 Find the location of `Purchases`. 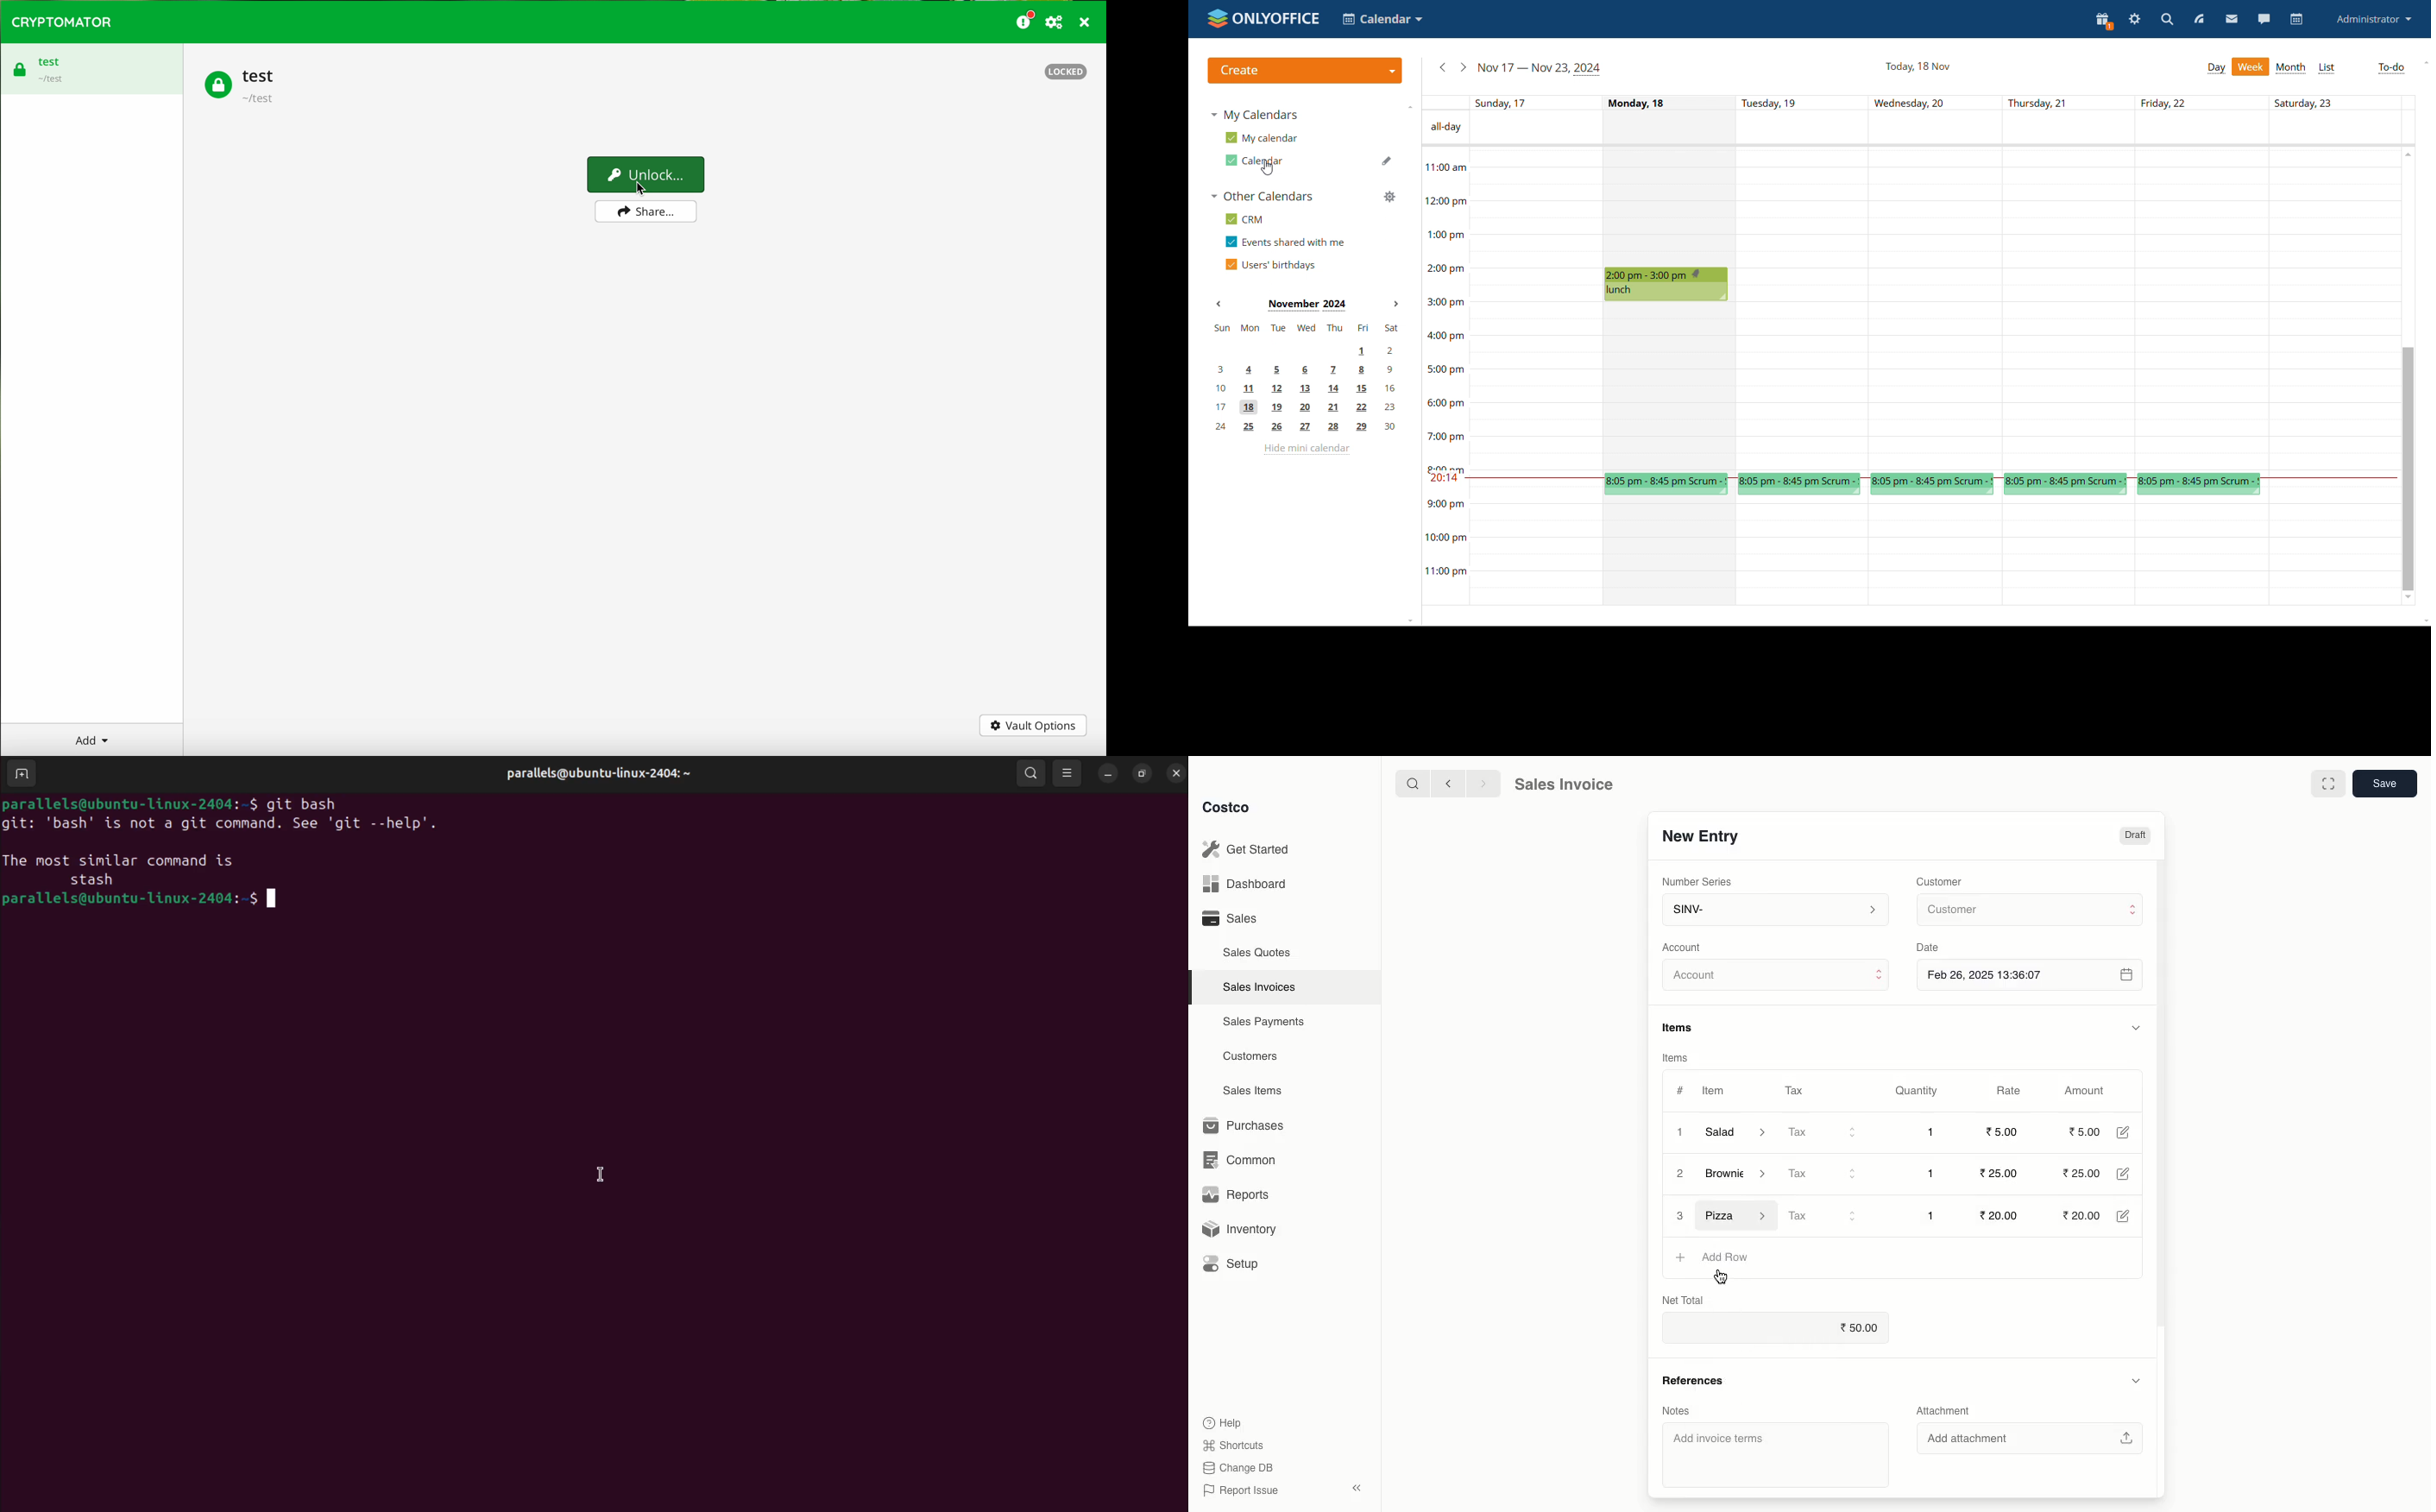

Purchases is located at coordinates (1248, 1125).